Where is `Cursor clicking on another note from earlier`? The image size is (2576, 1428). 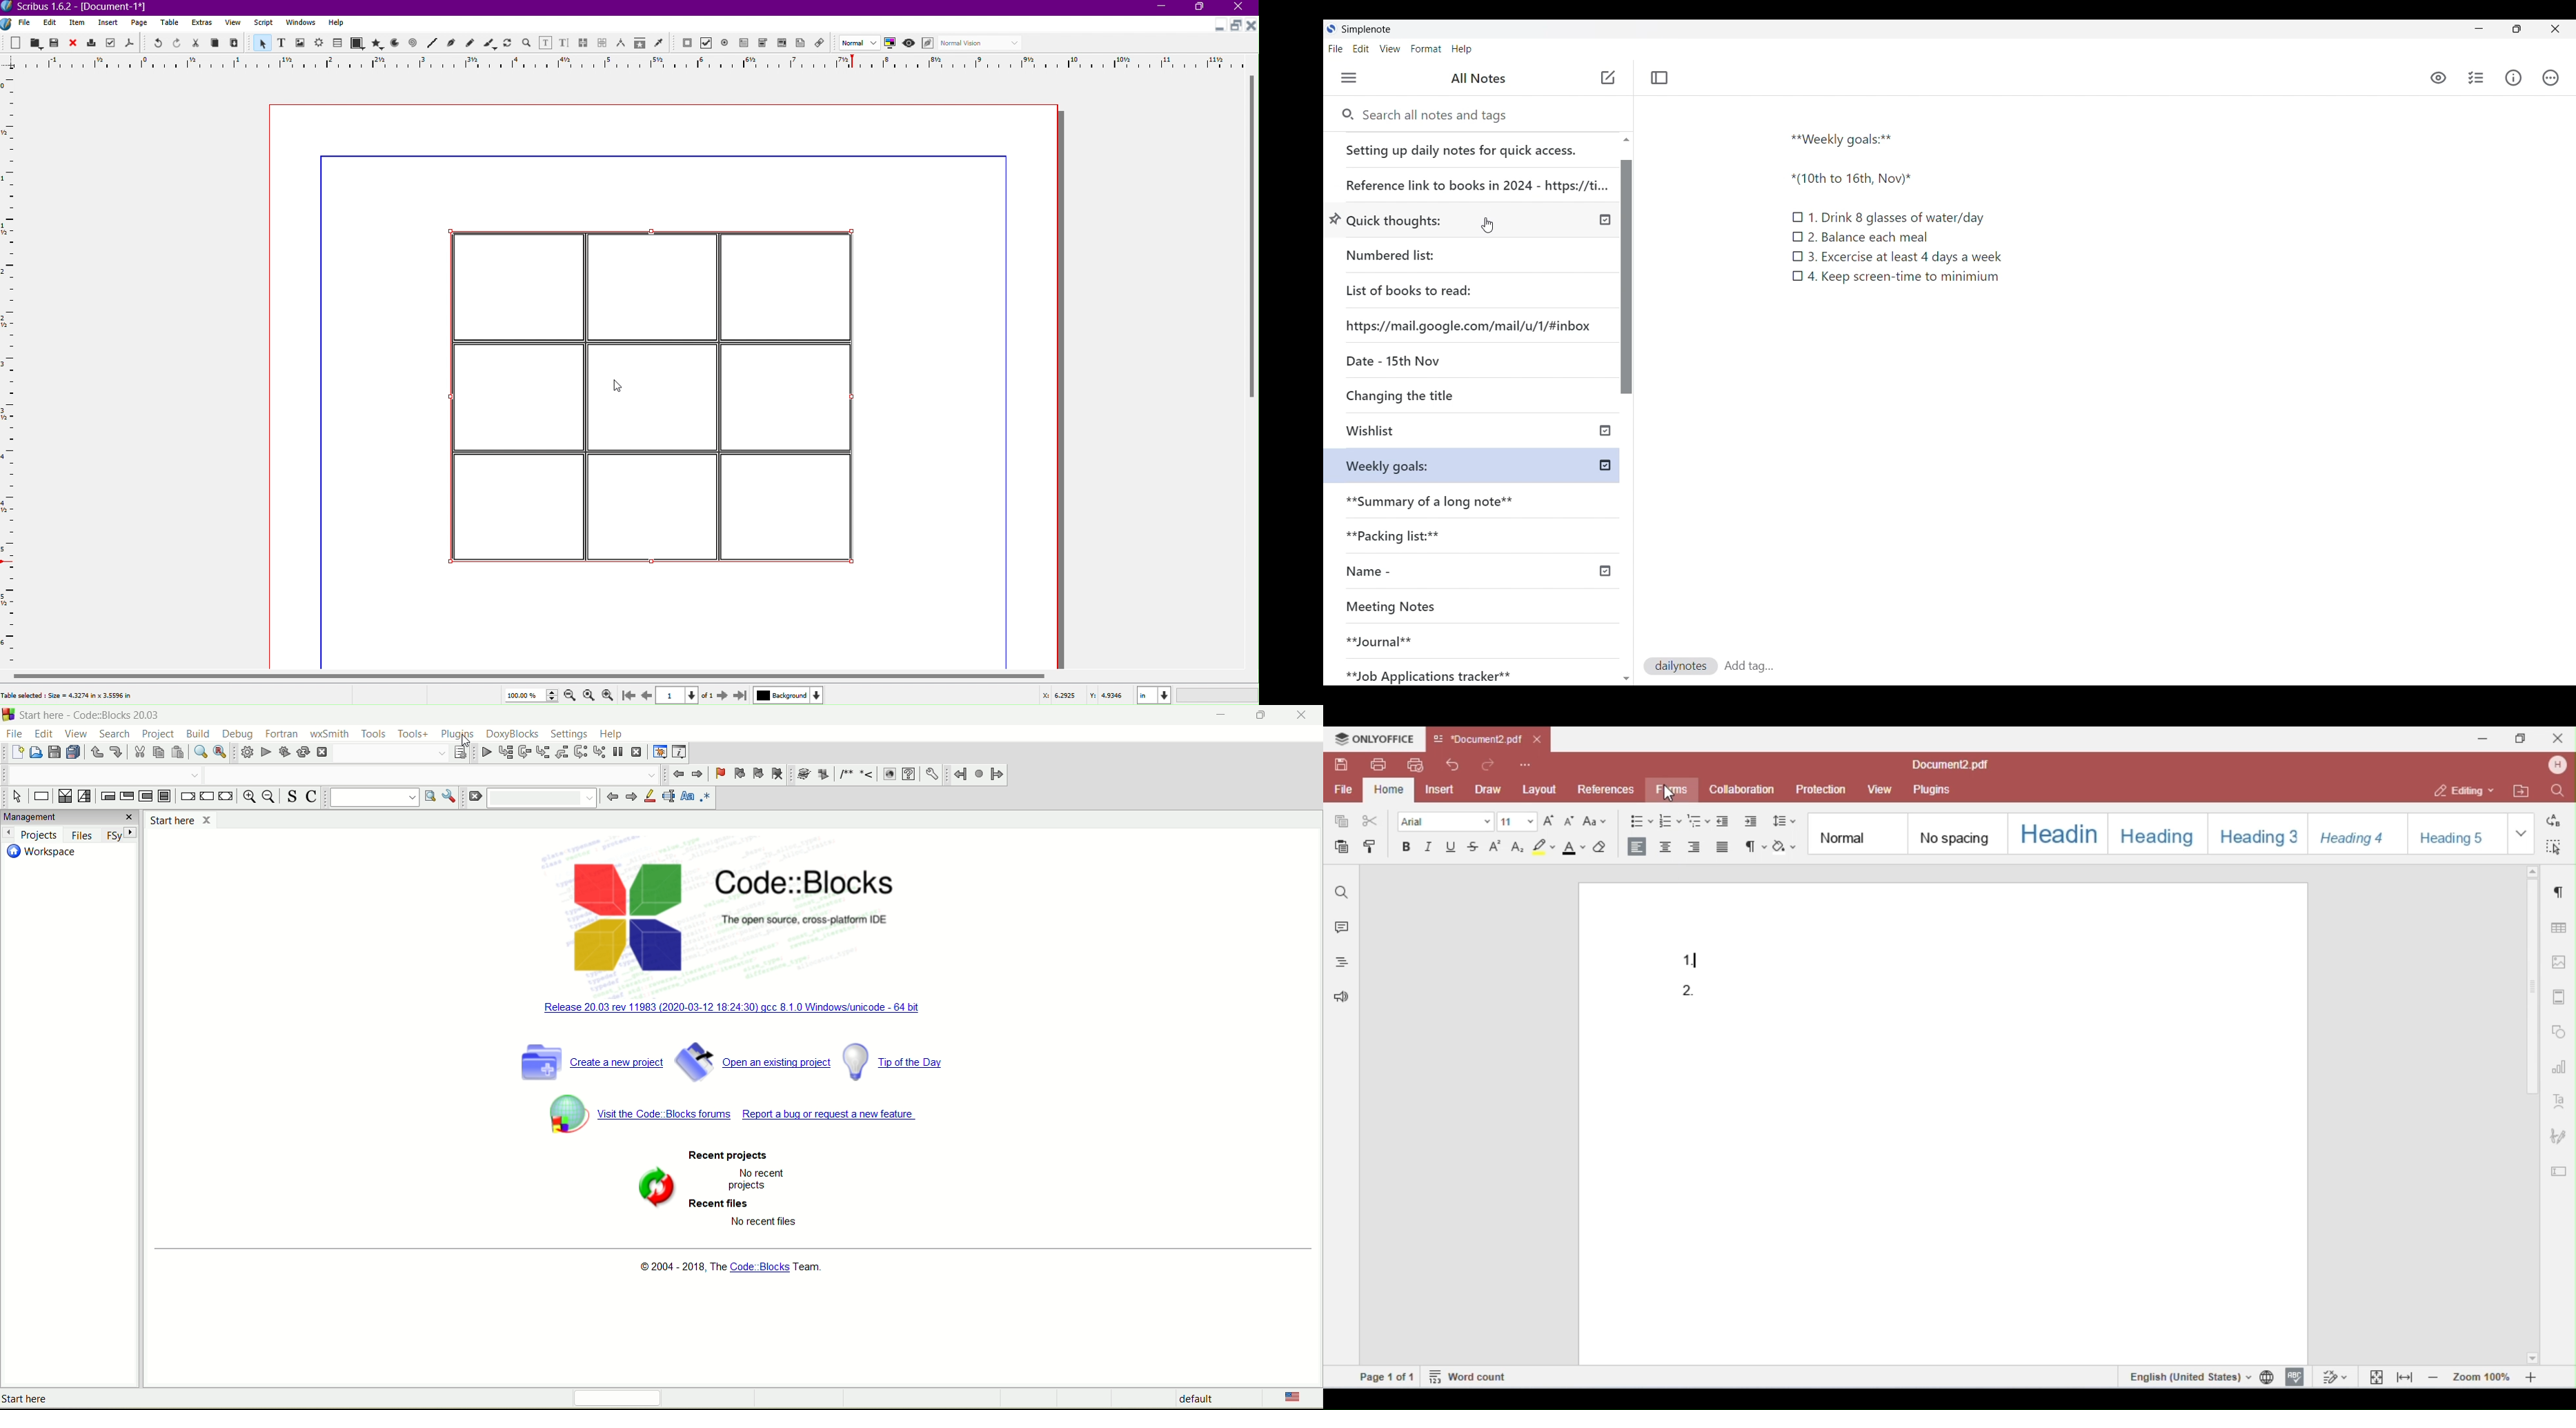 Cursor clicking on another note from earlier is located at coordinates (1487, 226).